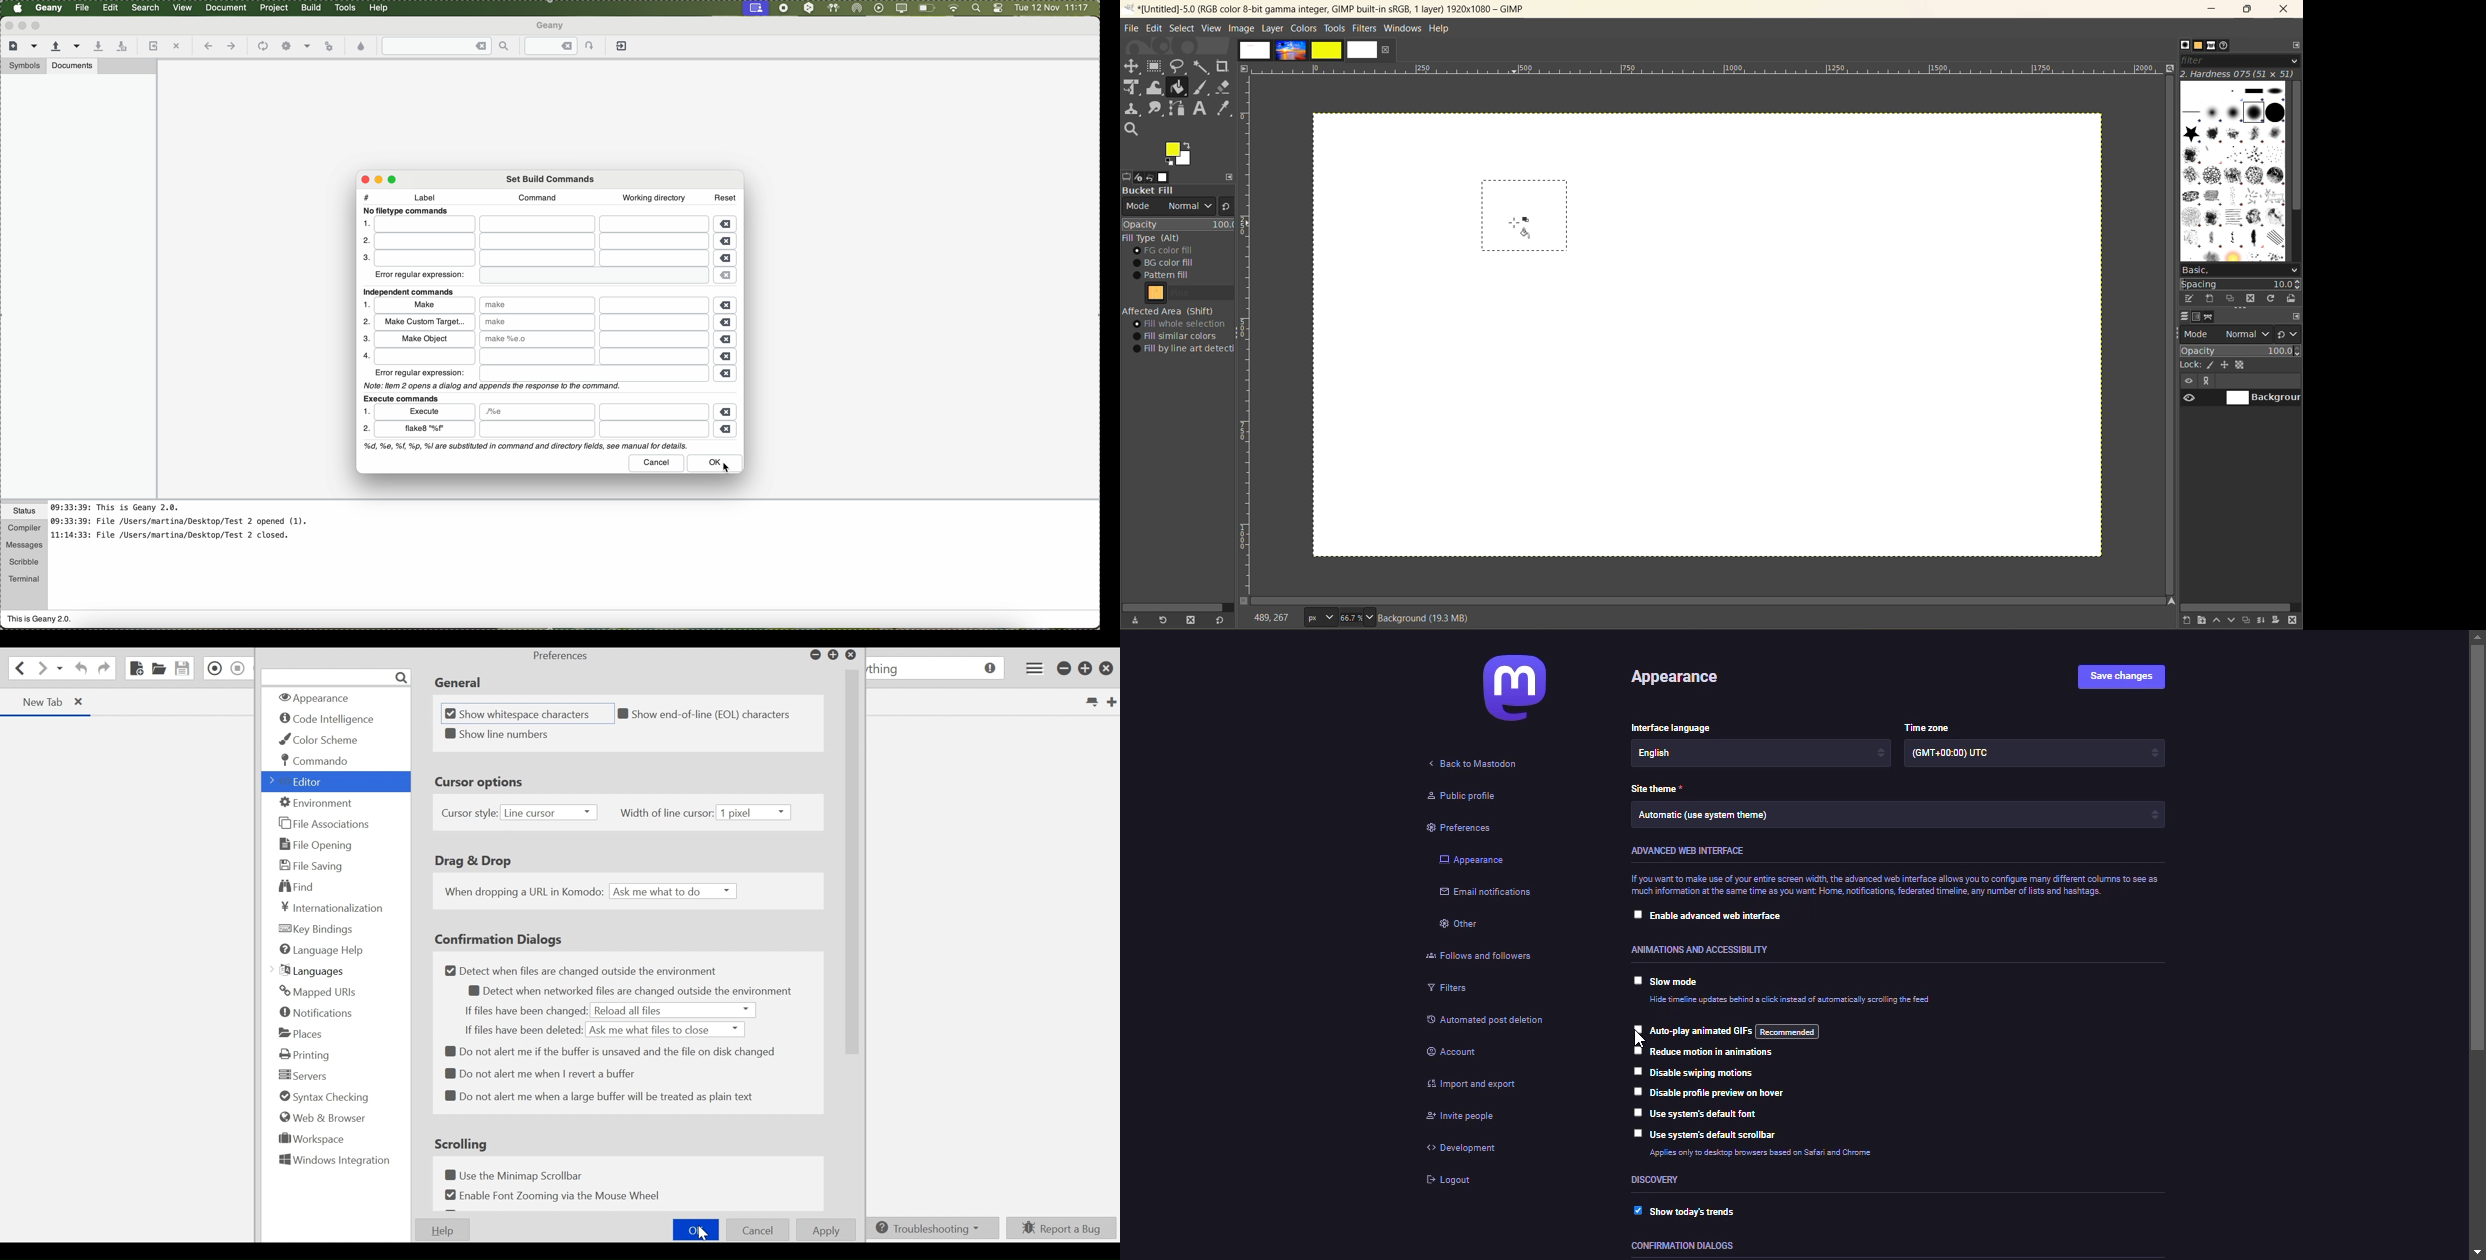 This screenshot has height=1260, width=2492. I want to click on time zone, so click(1964, 755).